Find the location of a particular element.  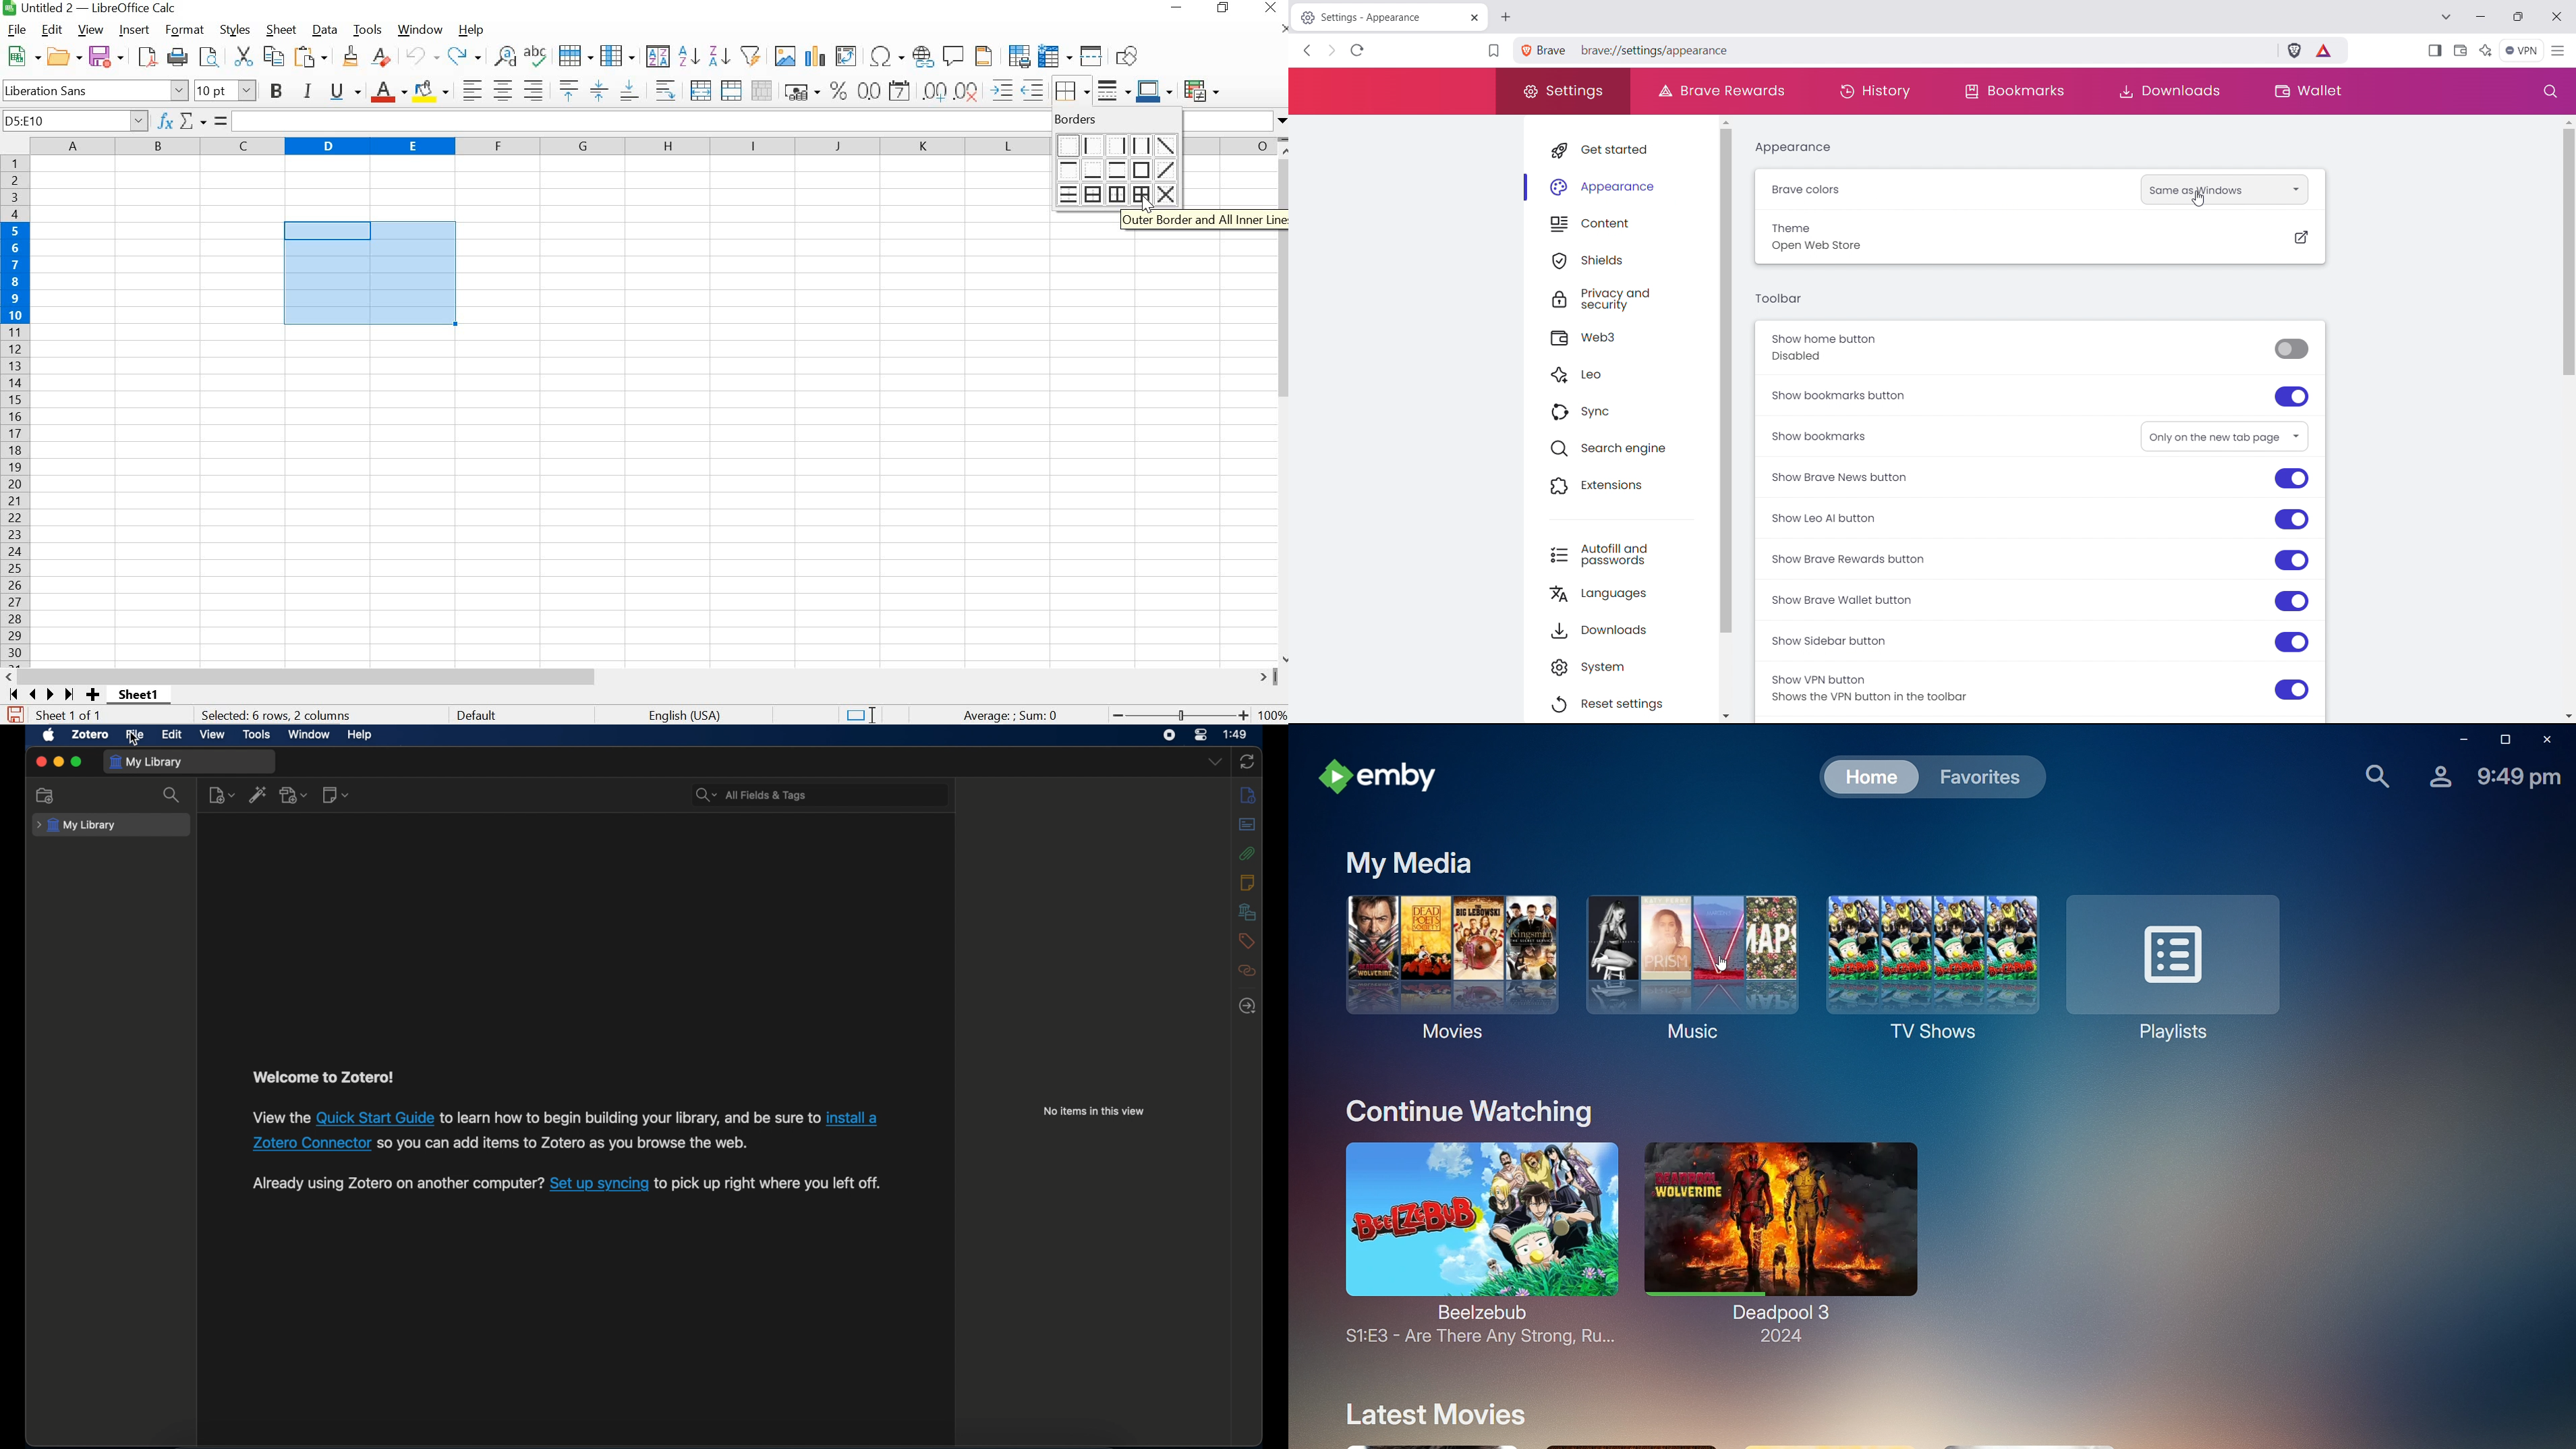

zoom out or zoom in is located at coordinates (1178, 716).